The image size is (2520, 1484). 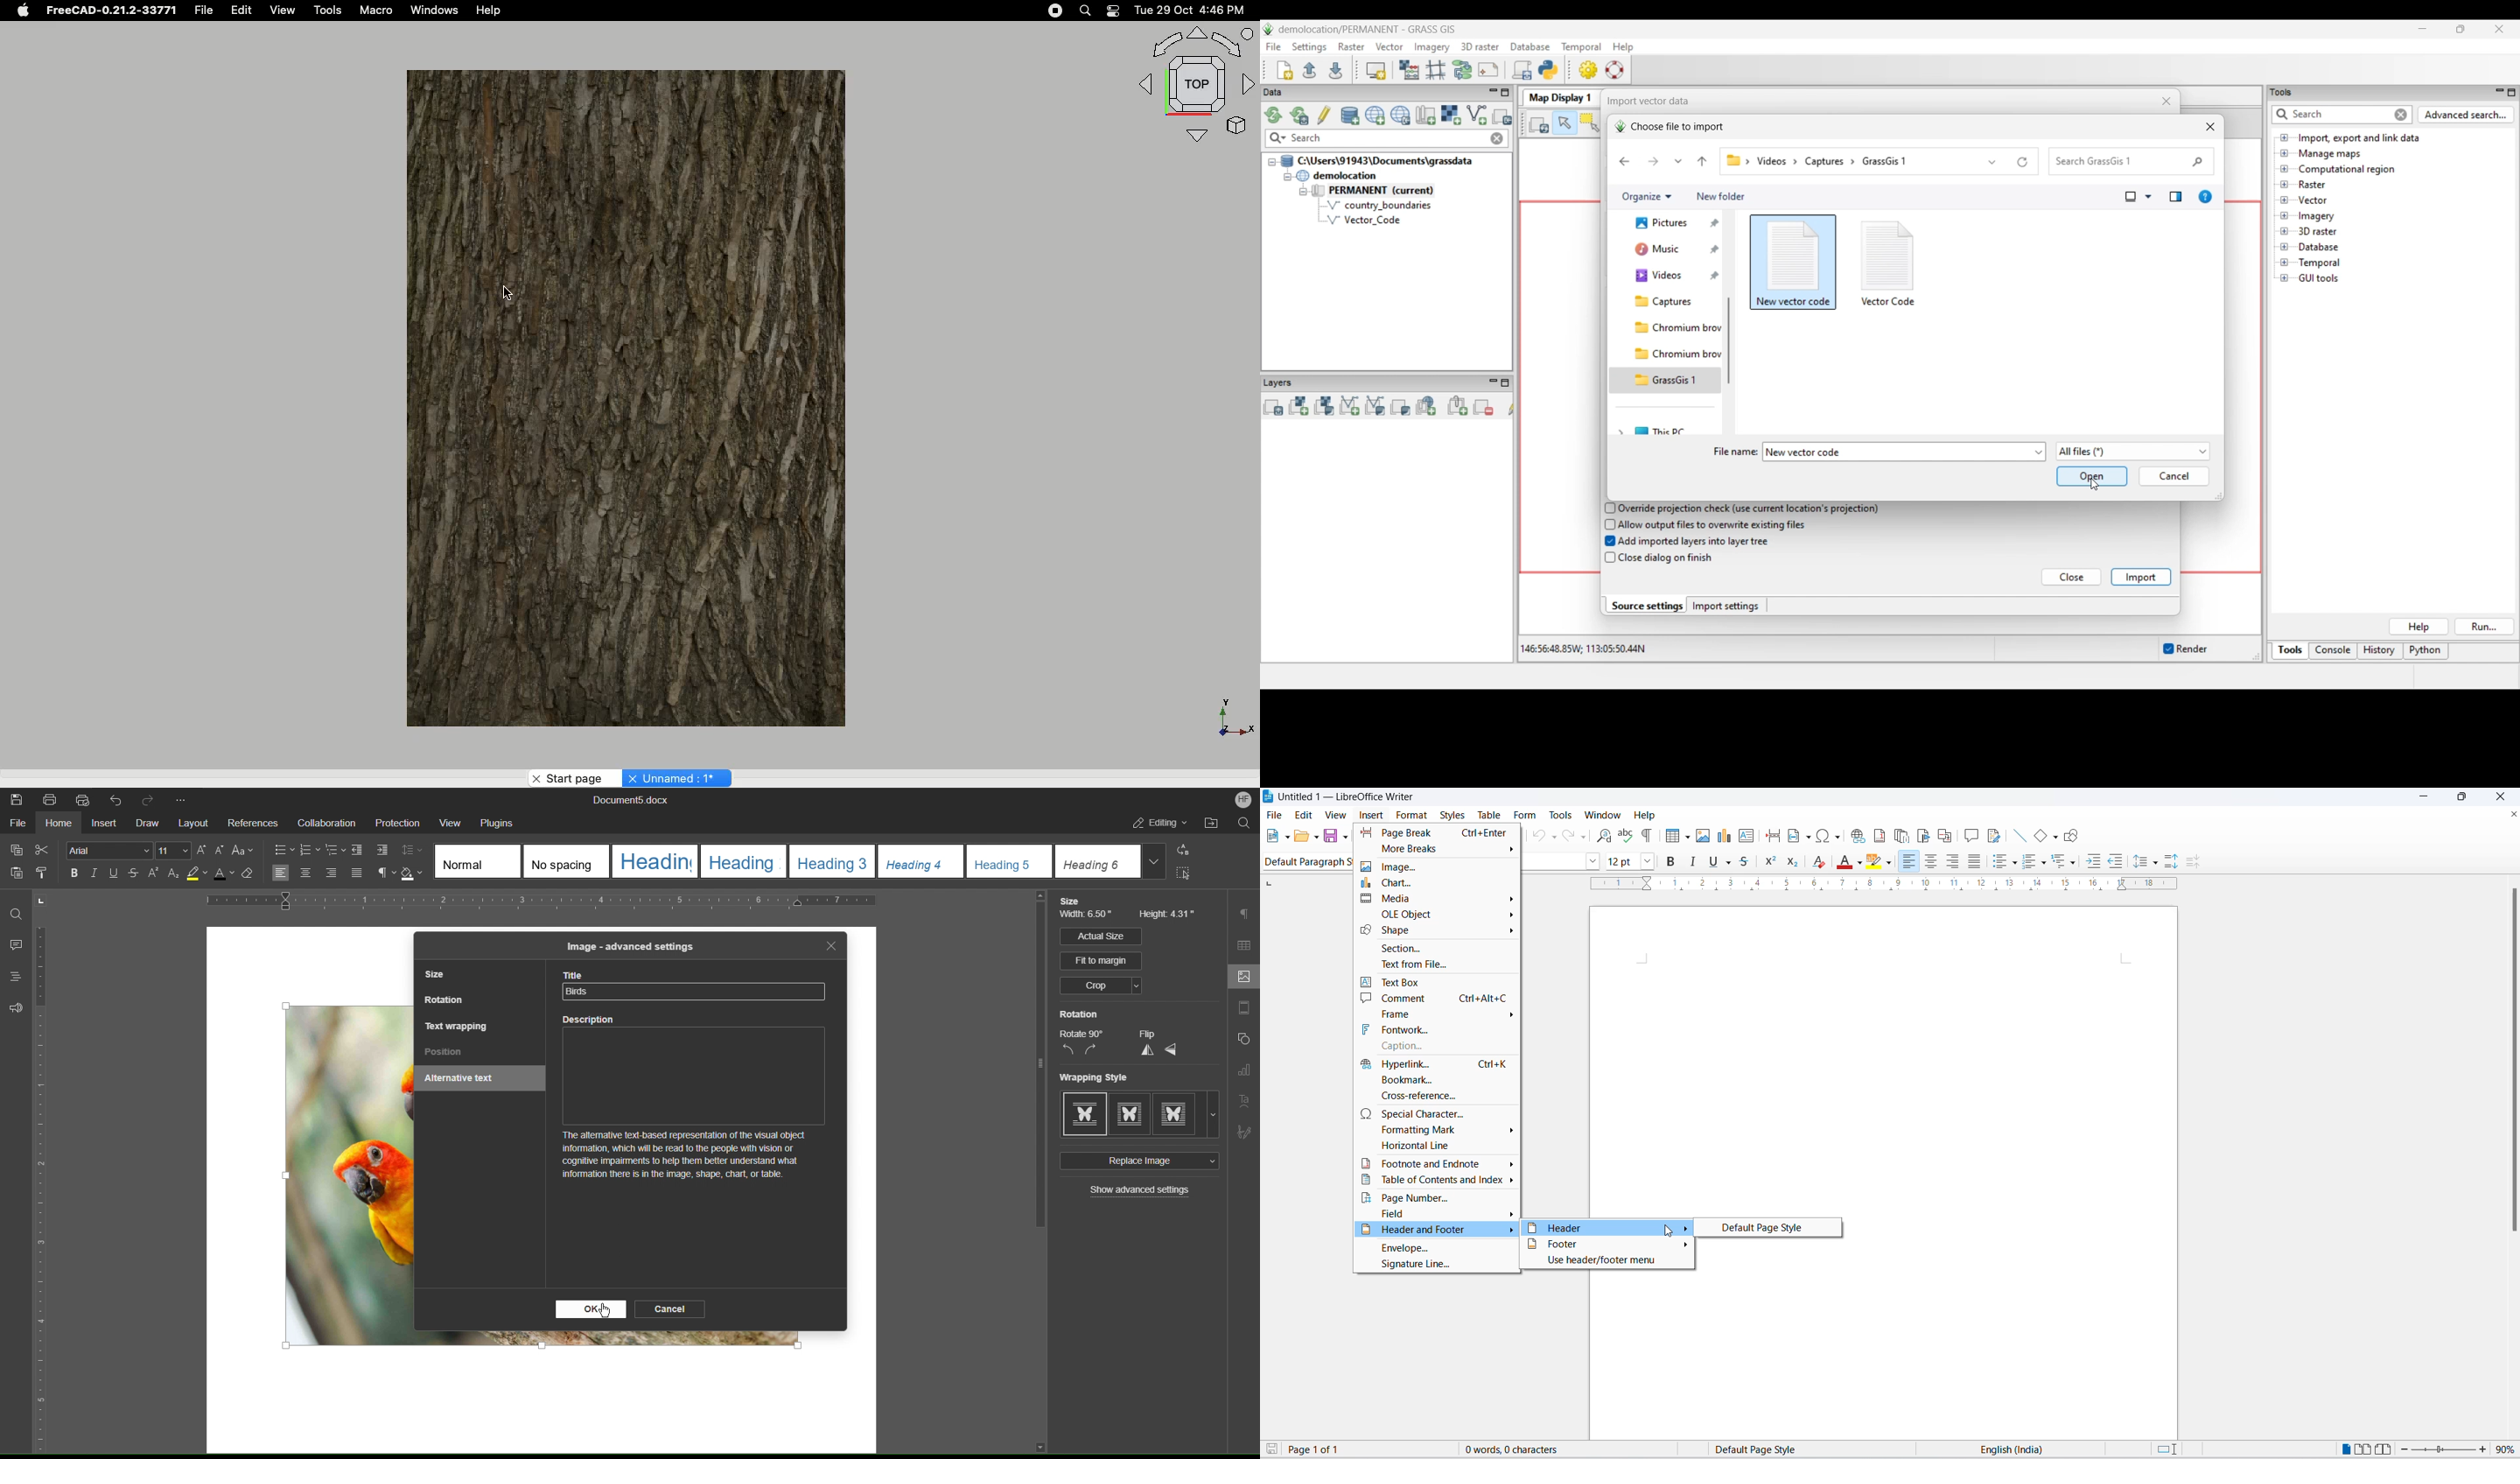 I want to click on footer, so click(x=1607, y=1244).